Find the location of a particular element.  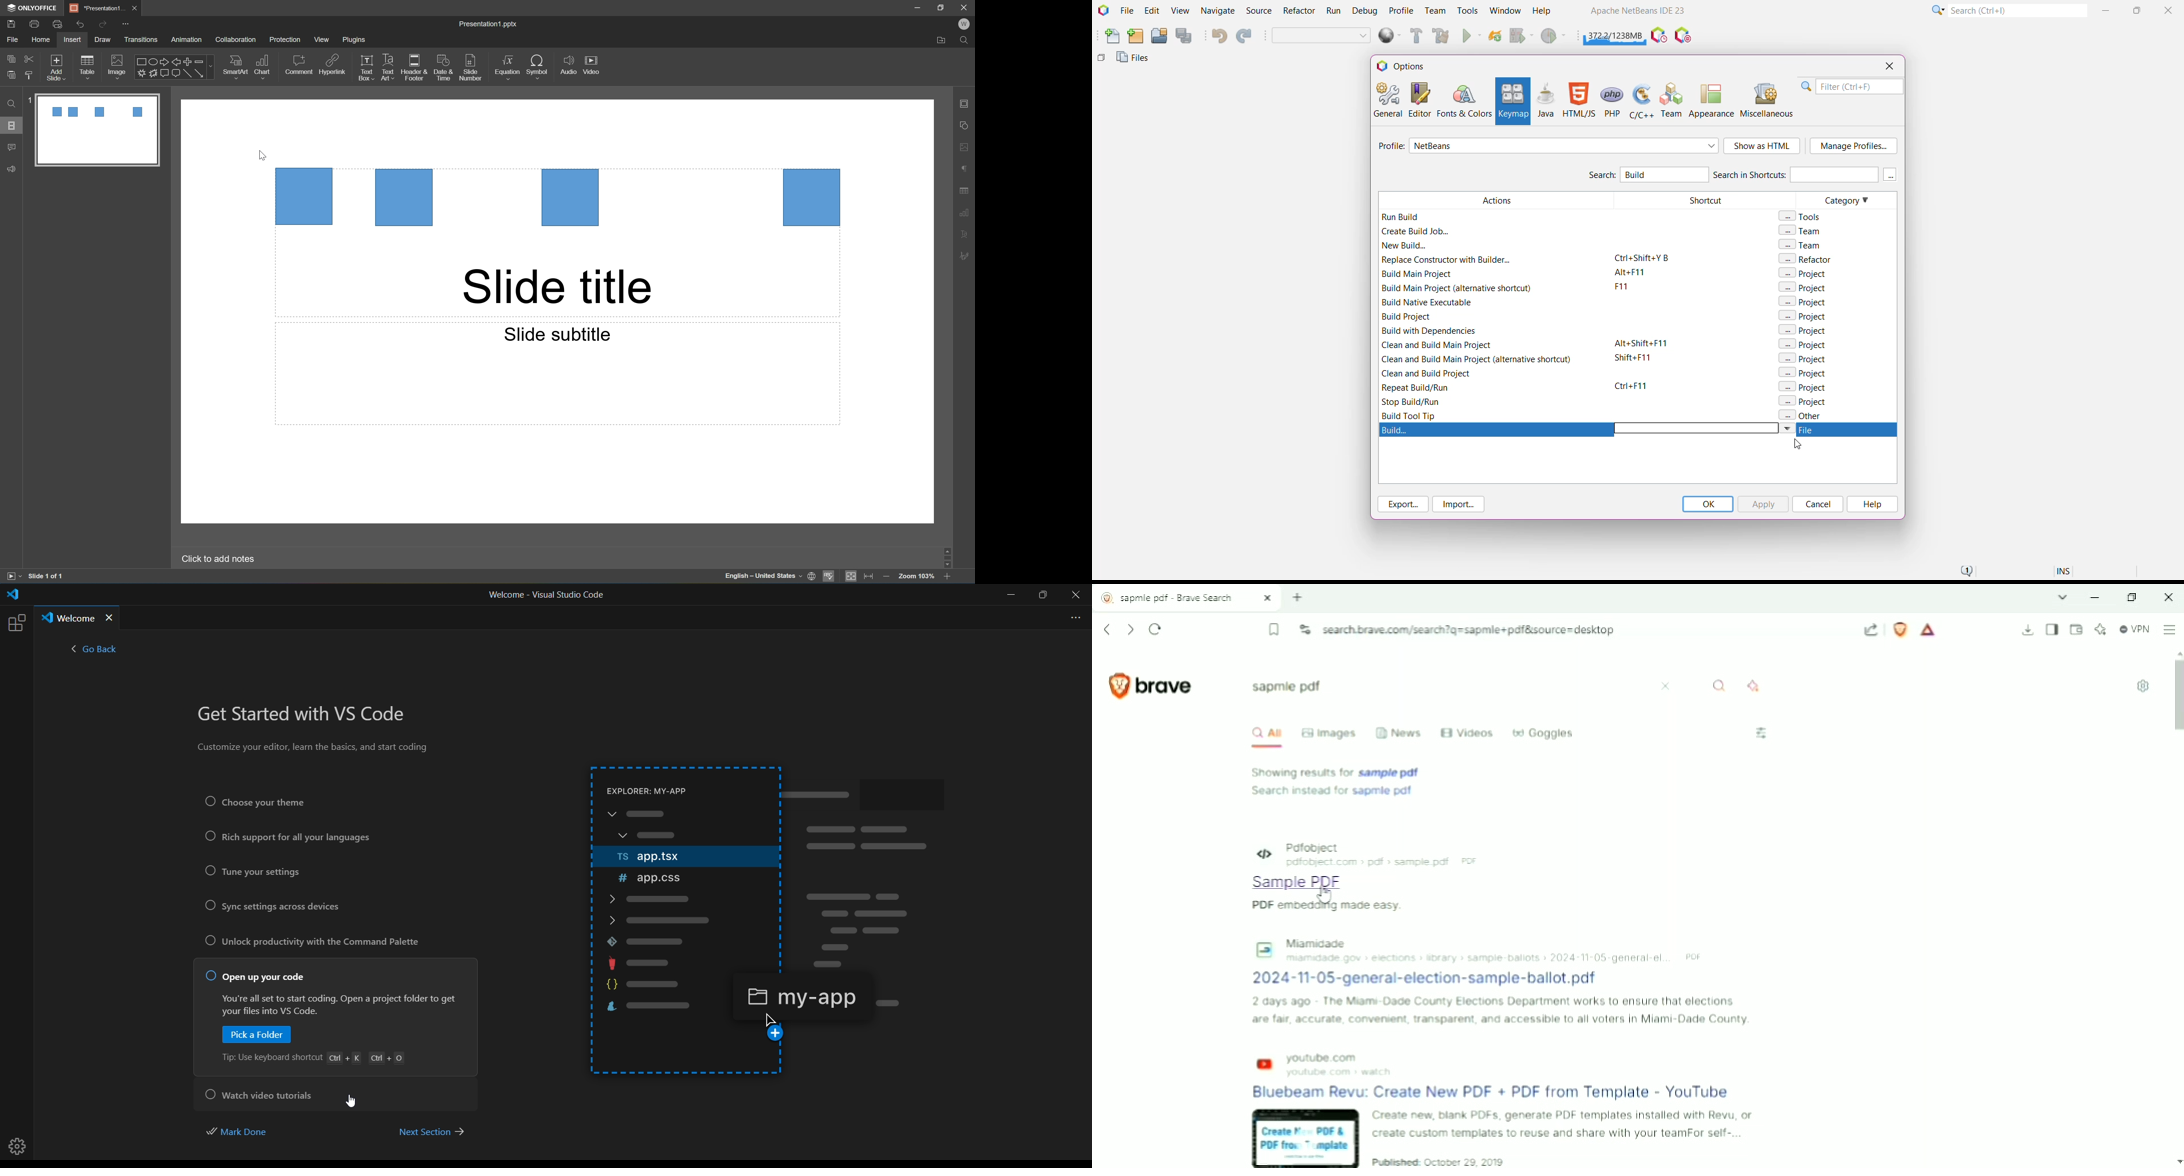

Close is located at coordinates (2166, 597).